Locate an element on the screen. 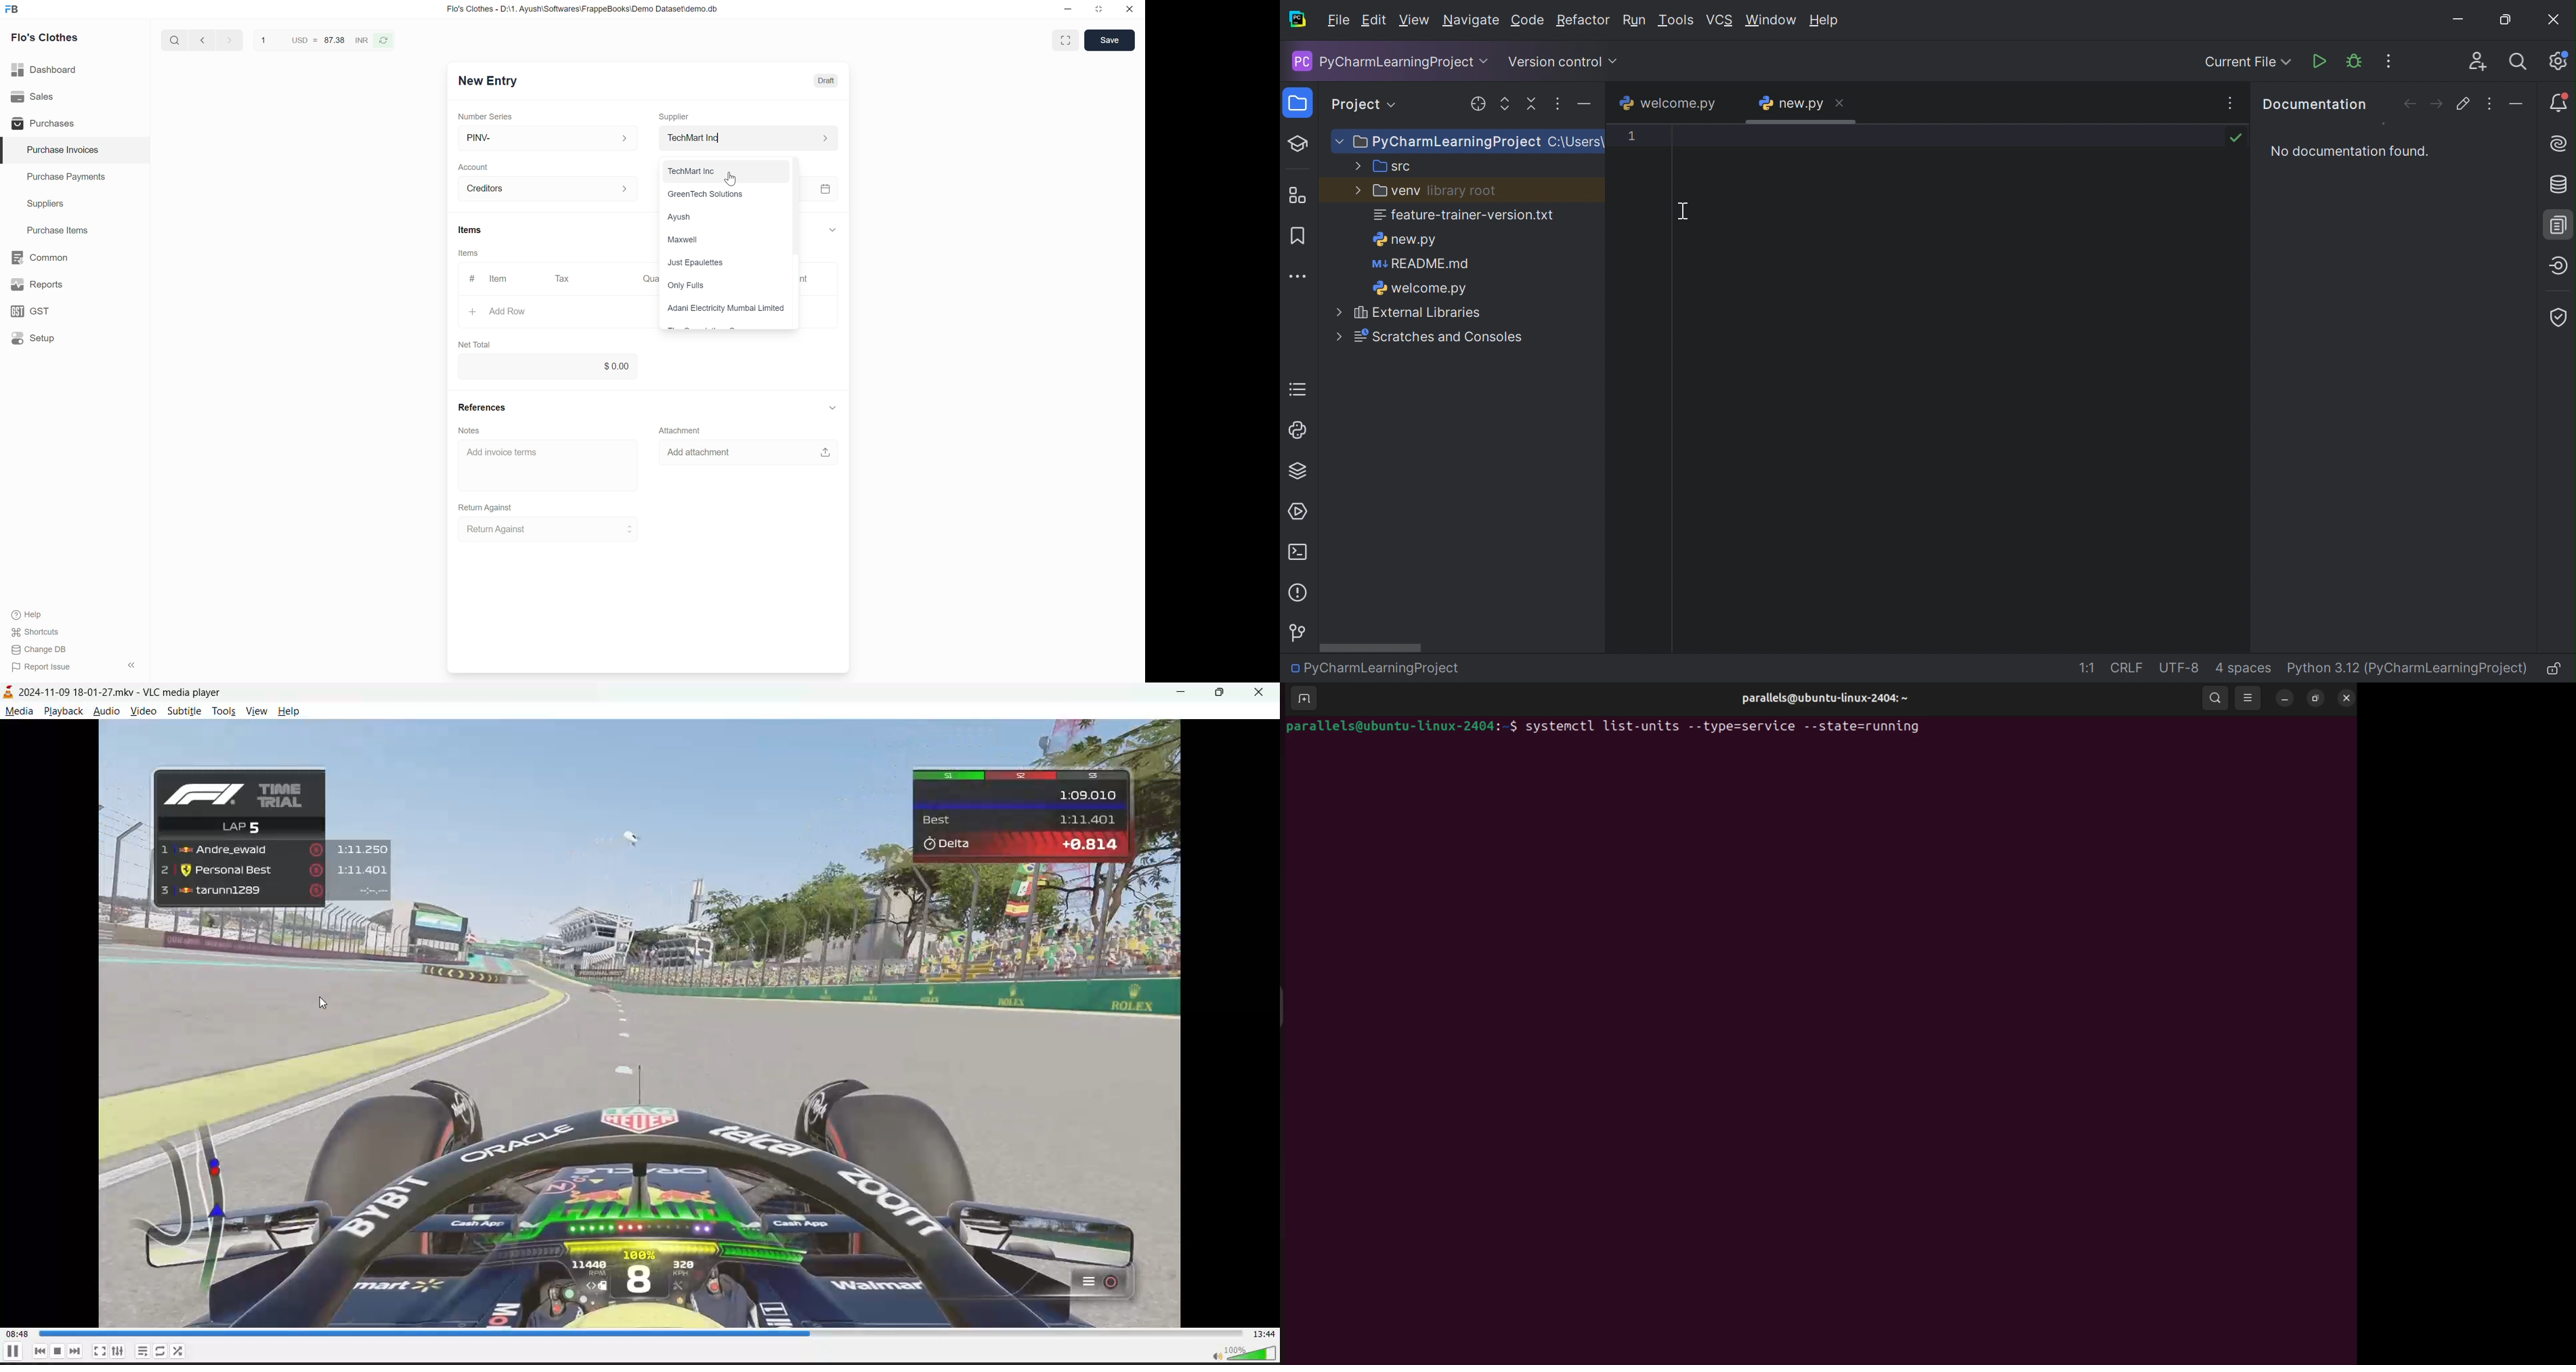   Help is located at coordinates (37, 616).